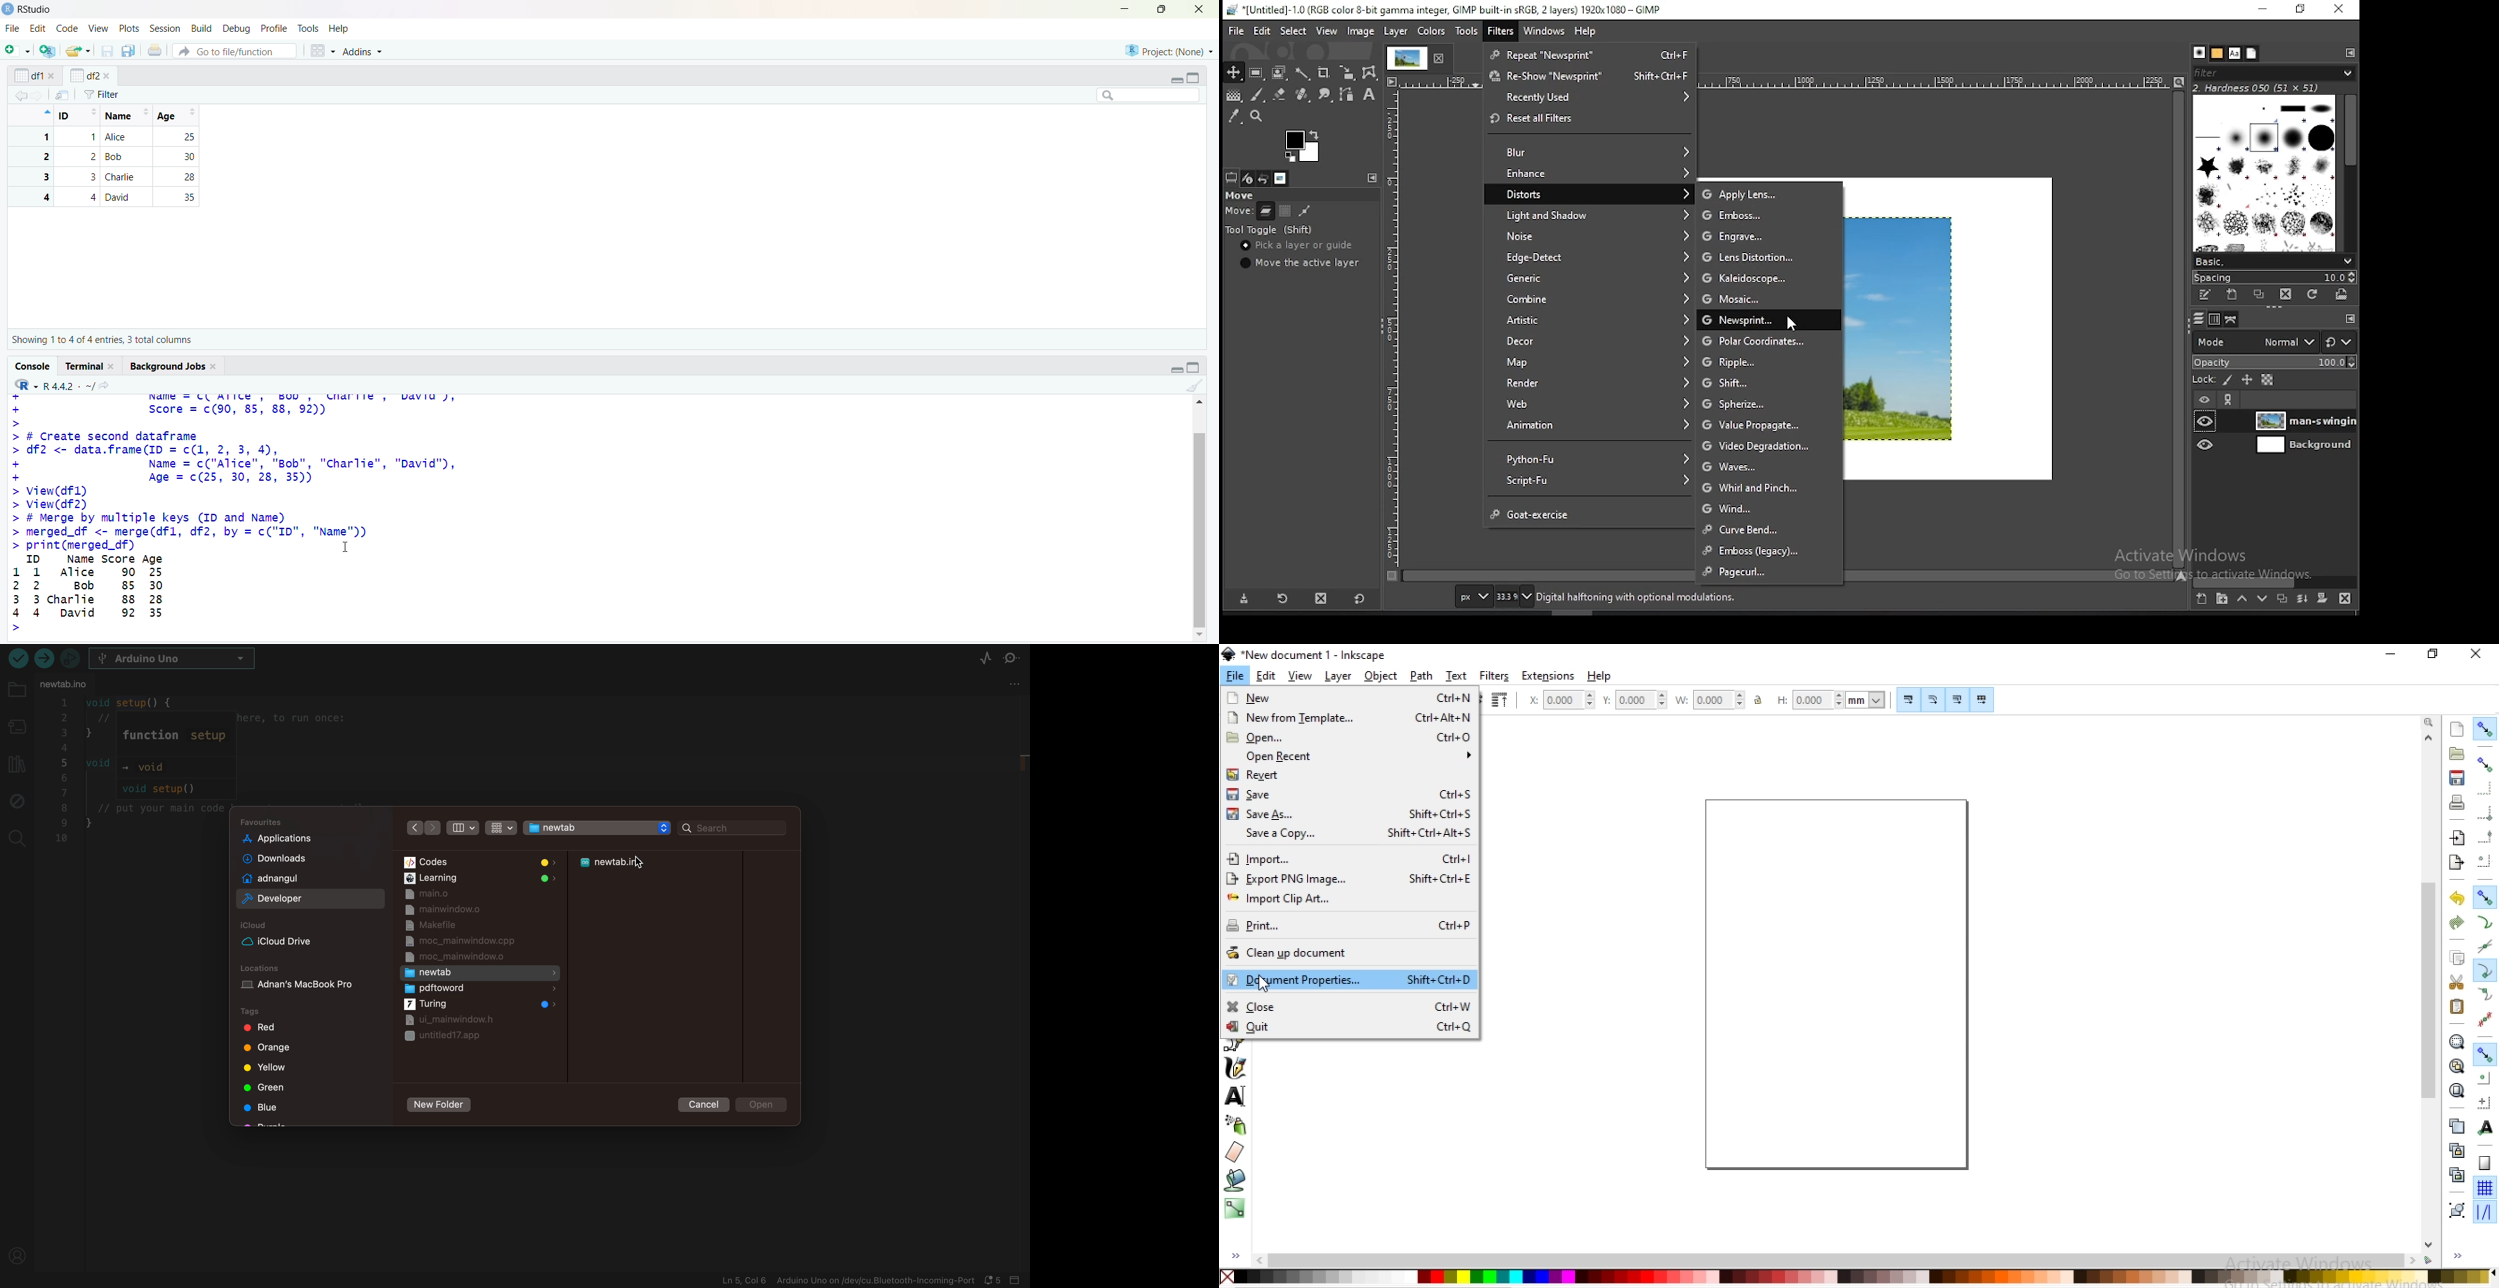  What do you see at coordinates (109, 197) in the screenshot?
I see `4 4 David 35` at bounding box center [109, 197].